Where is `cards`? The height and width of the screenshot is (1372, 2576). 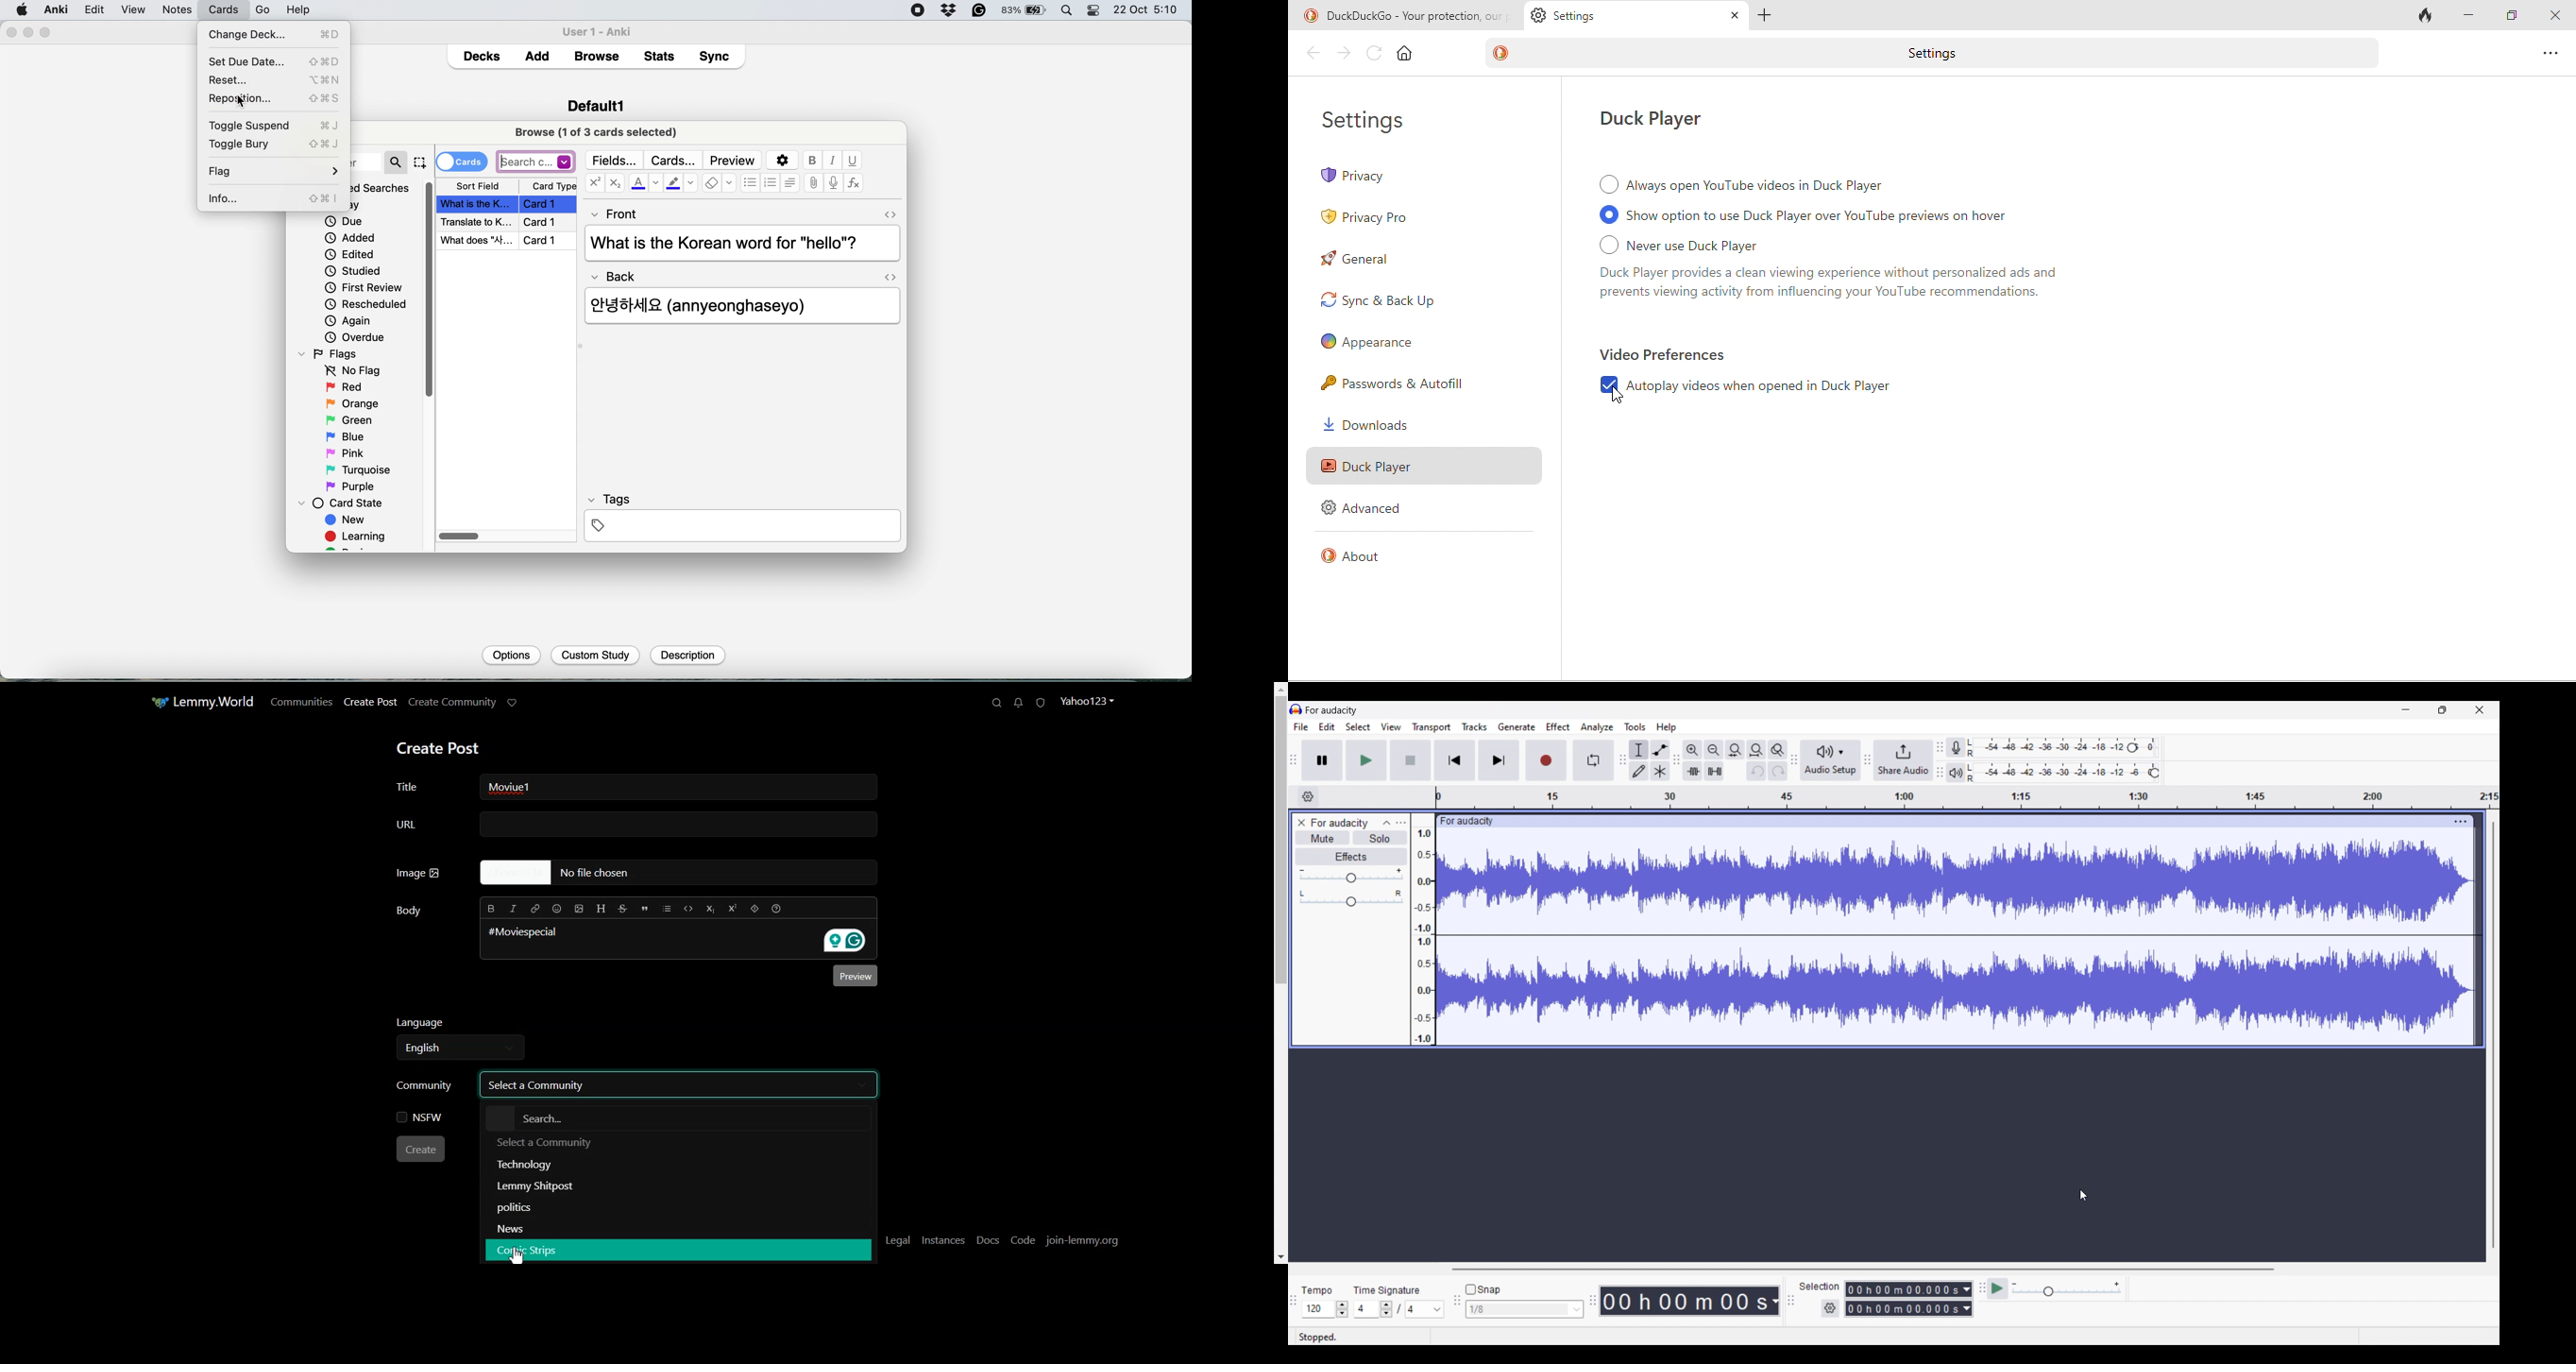 cards is located at coordinates (673, 160).